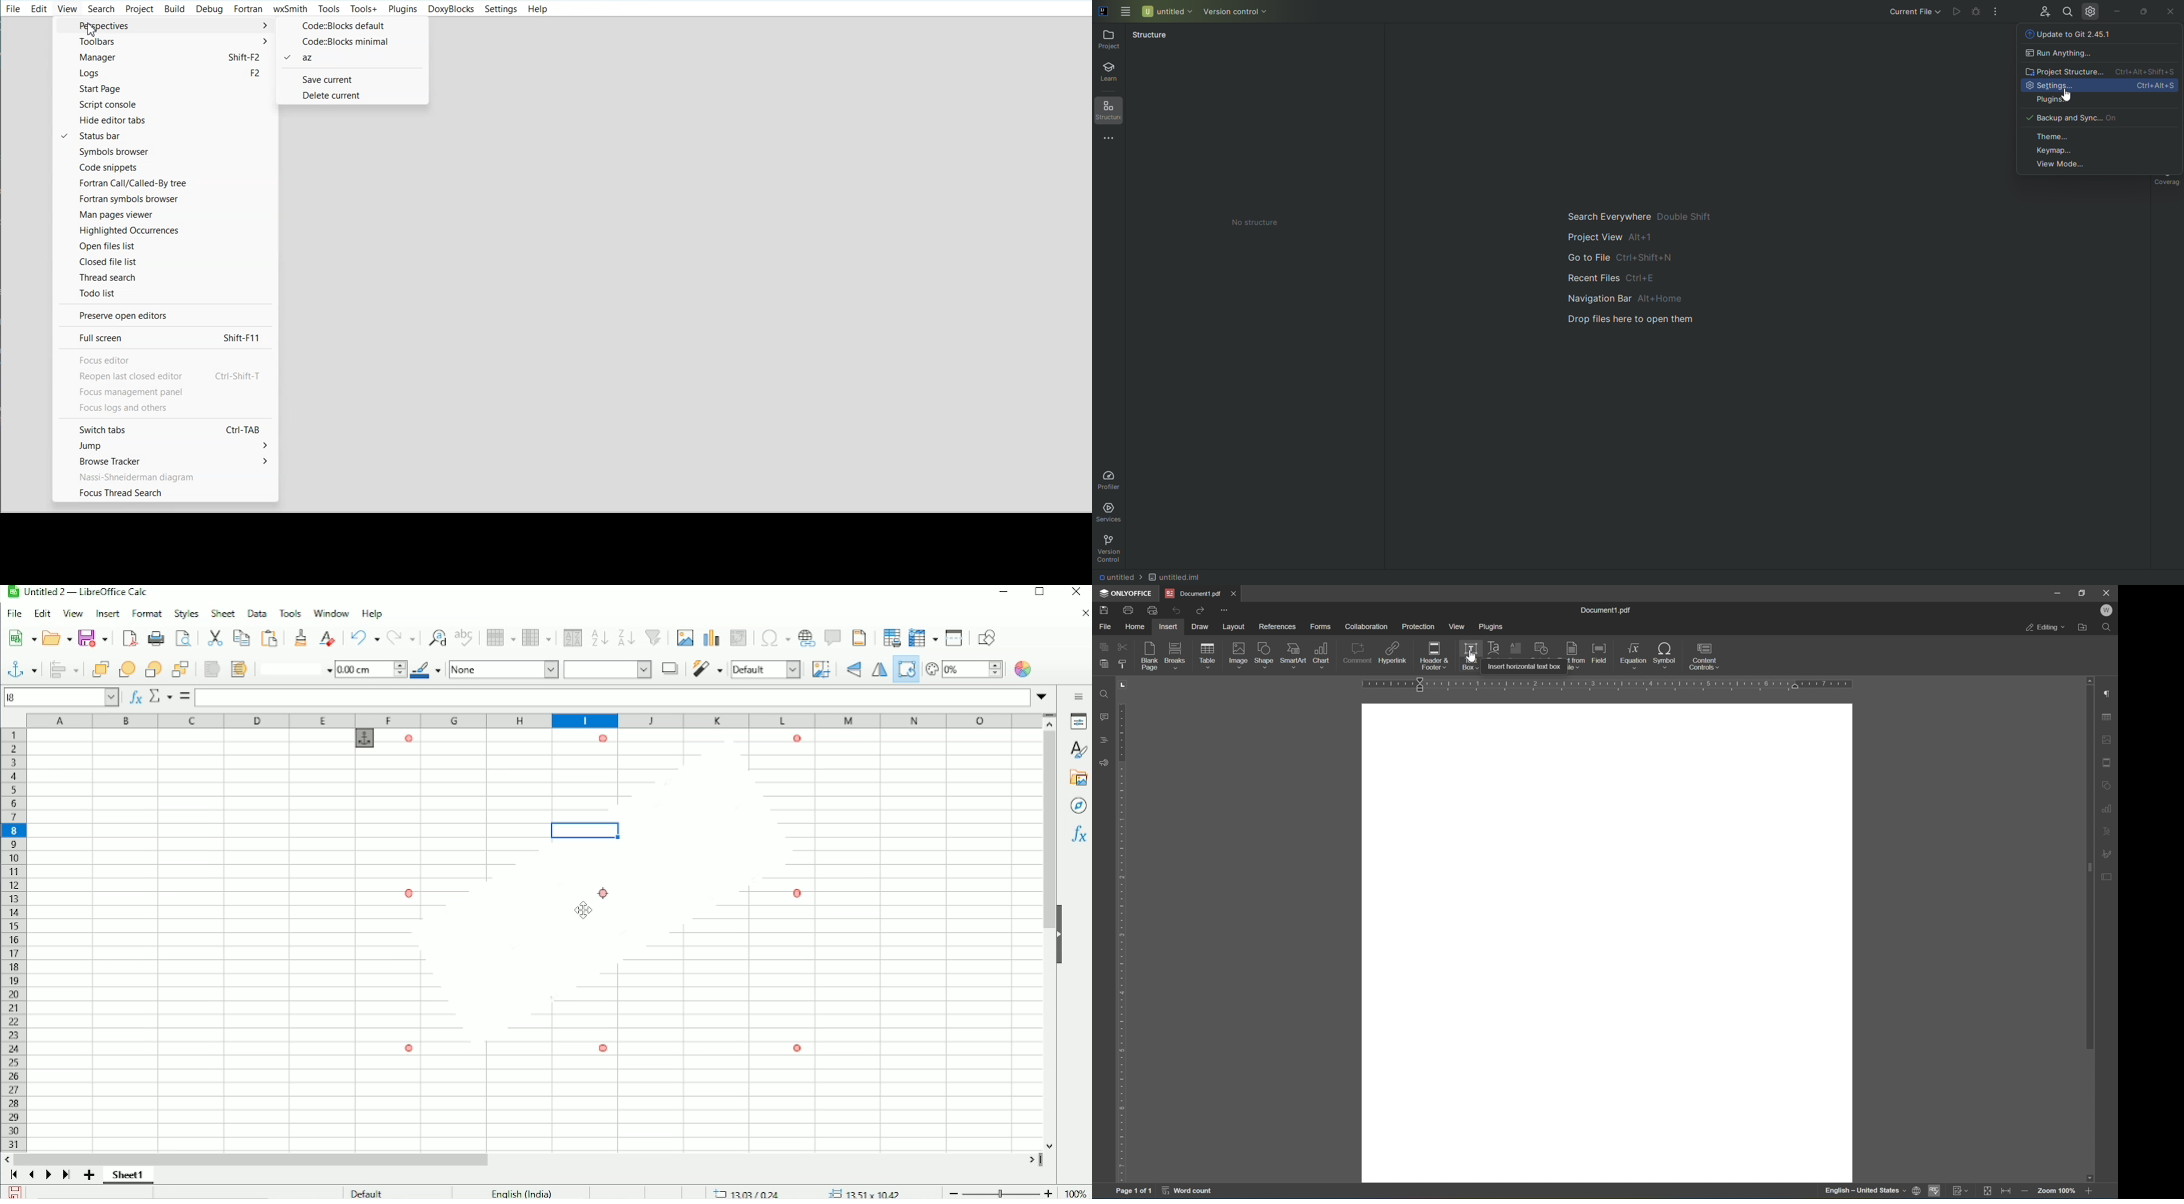 The width and height of the screenshot is (2184, 1204). Describe the element at coordinates (1961, 1192) in the screenshot. I see `track changes` at that location.